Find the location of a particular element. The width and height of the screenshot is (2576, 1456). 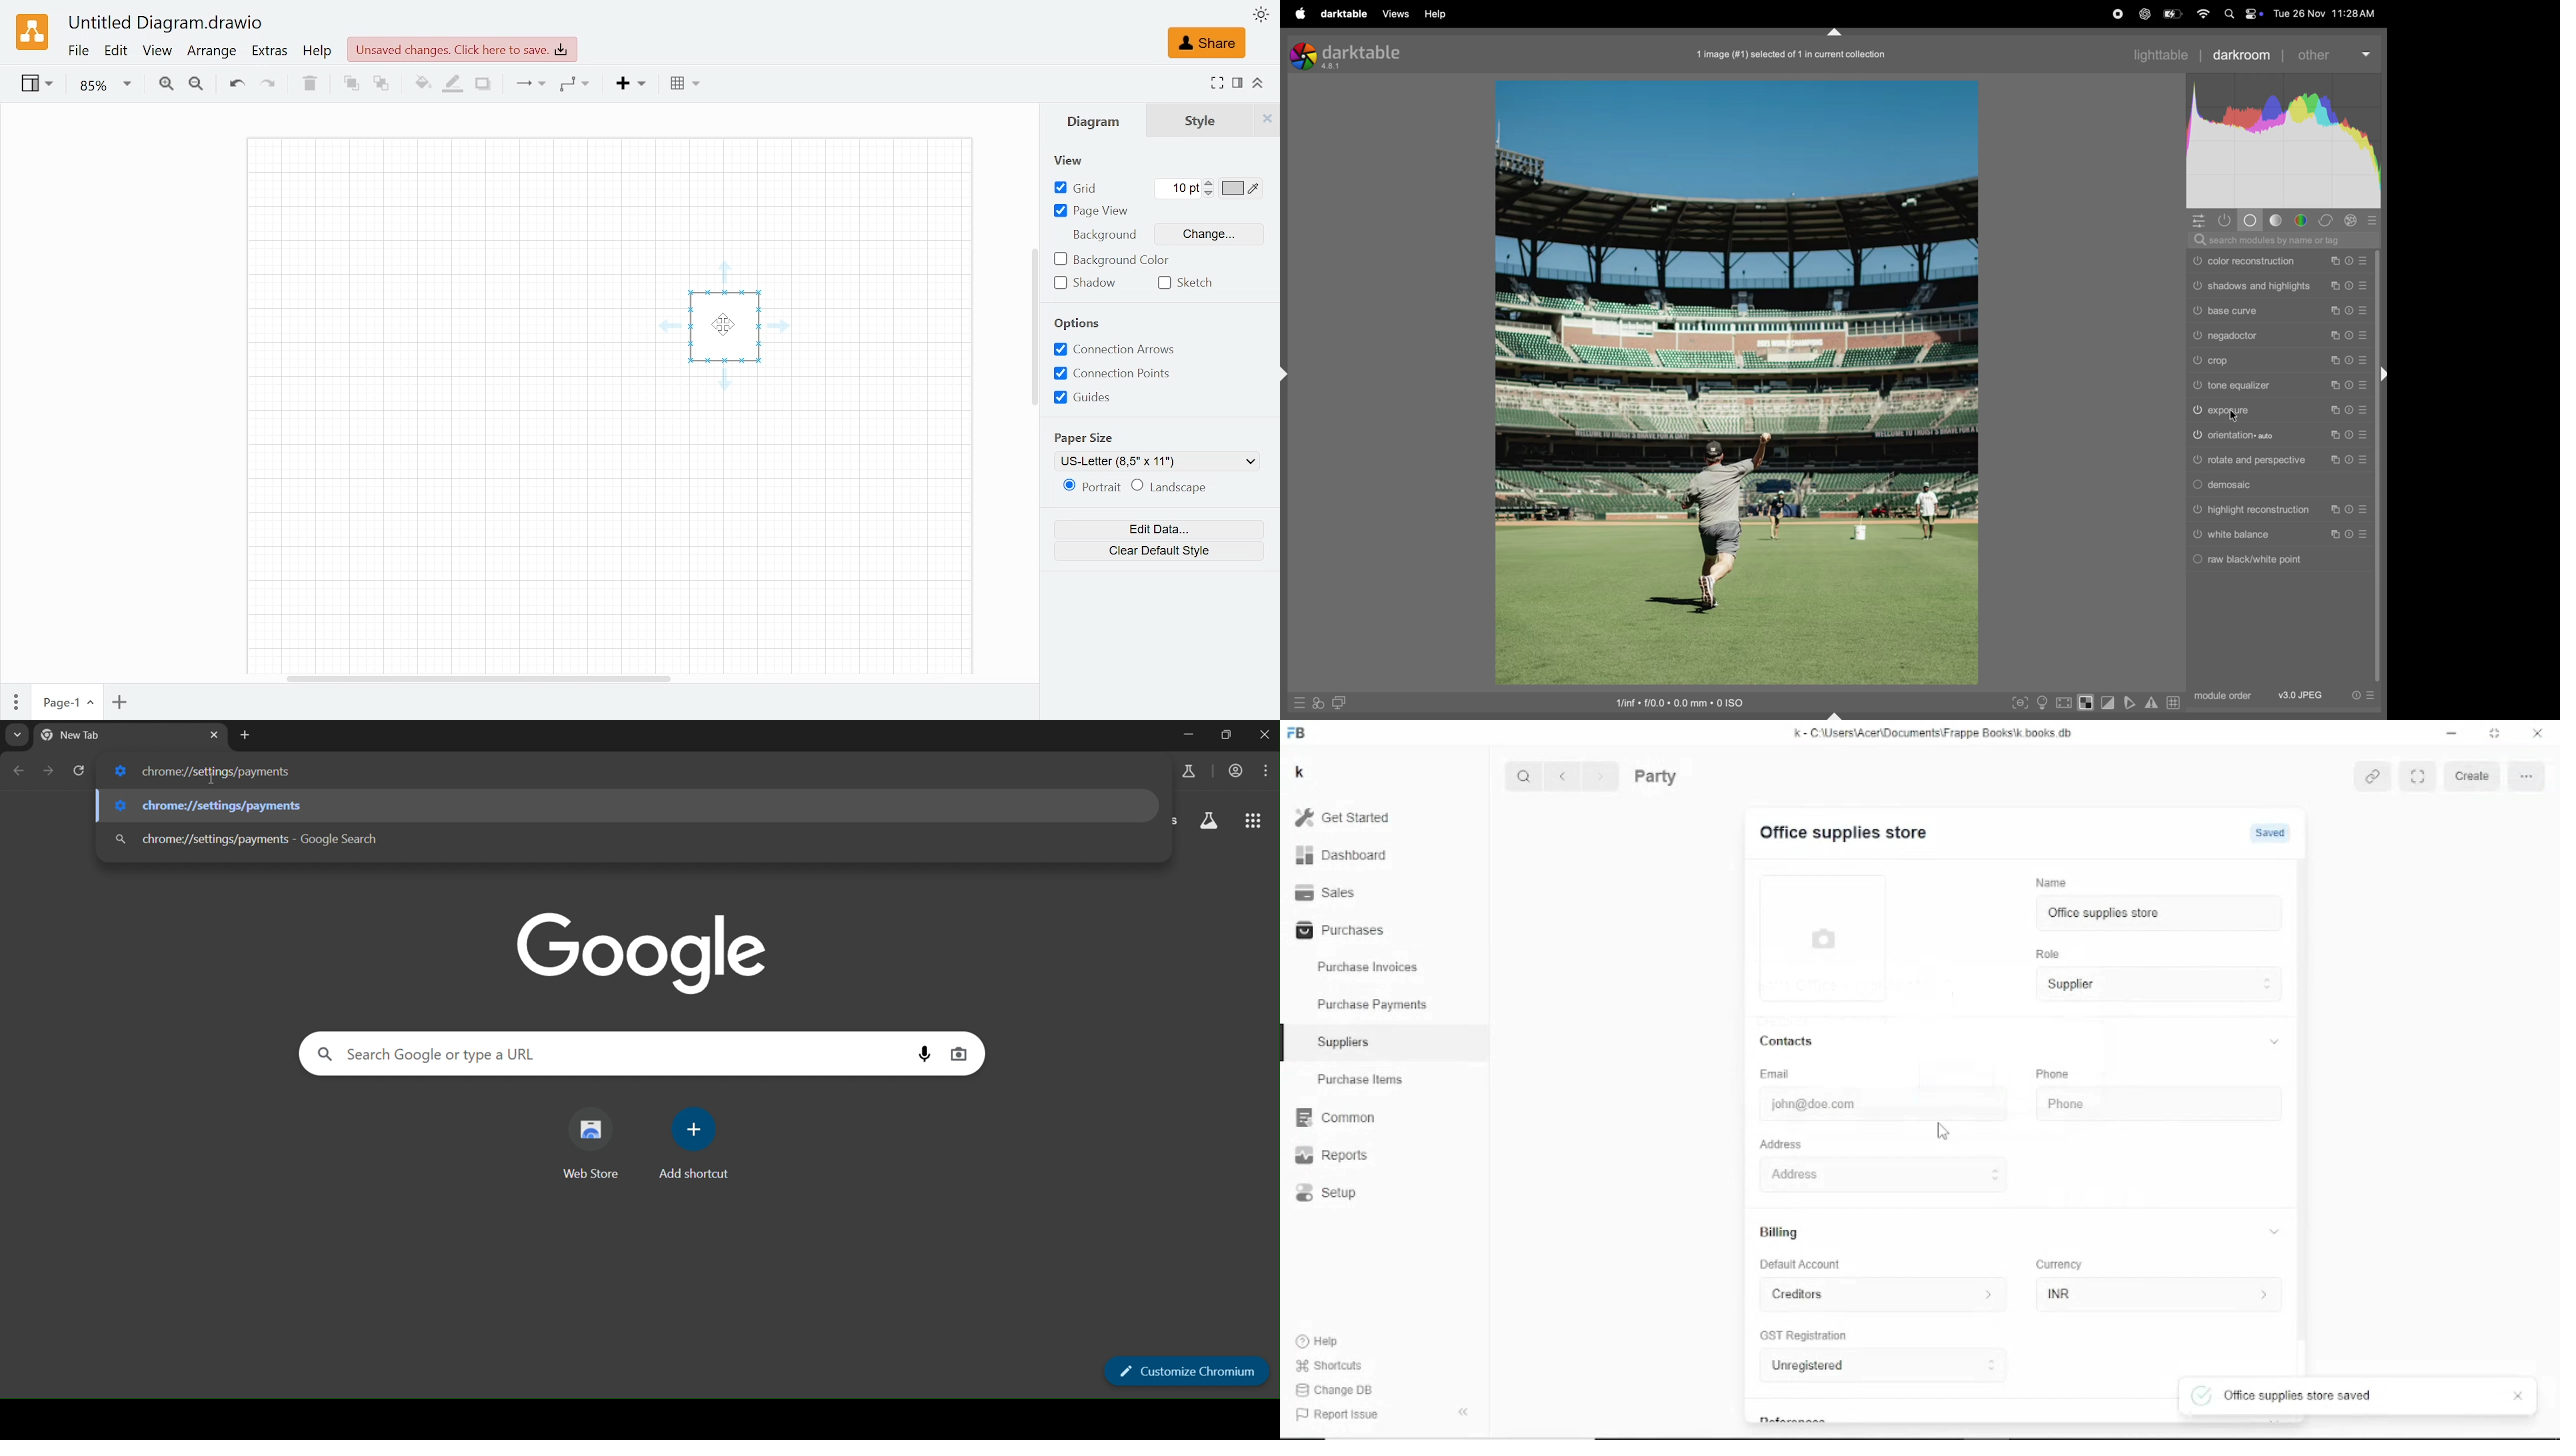

View is located at coordinates (156, 52).